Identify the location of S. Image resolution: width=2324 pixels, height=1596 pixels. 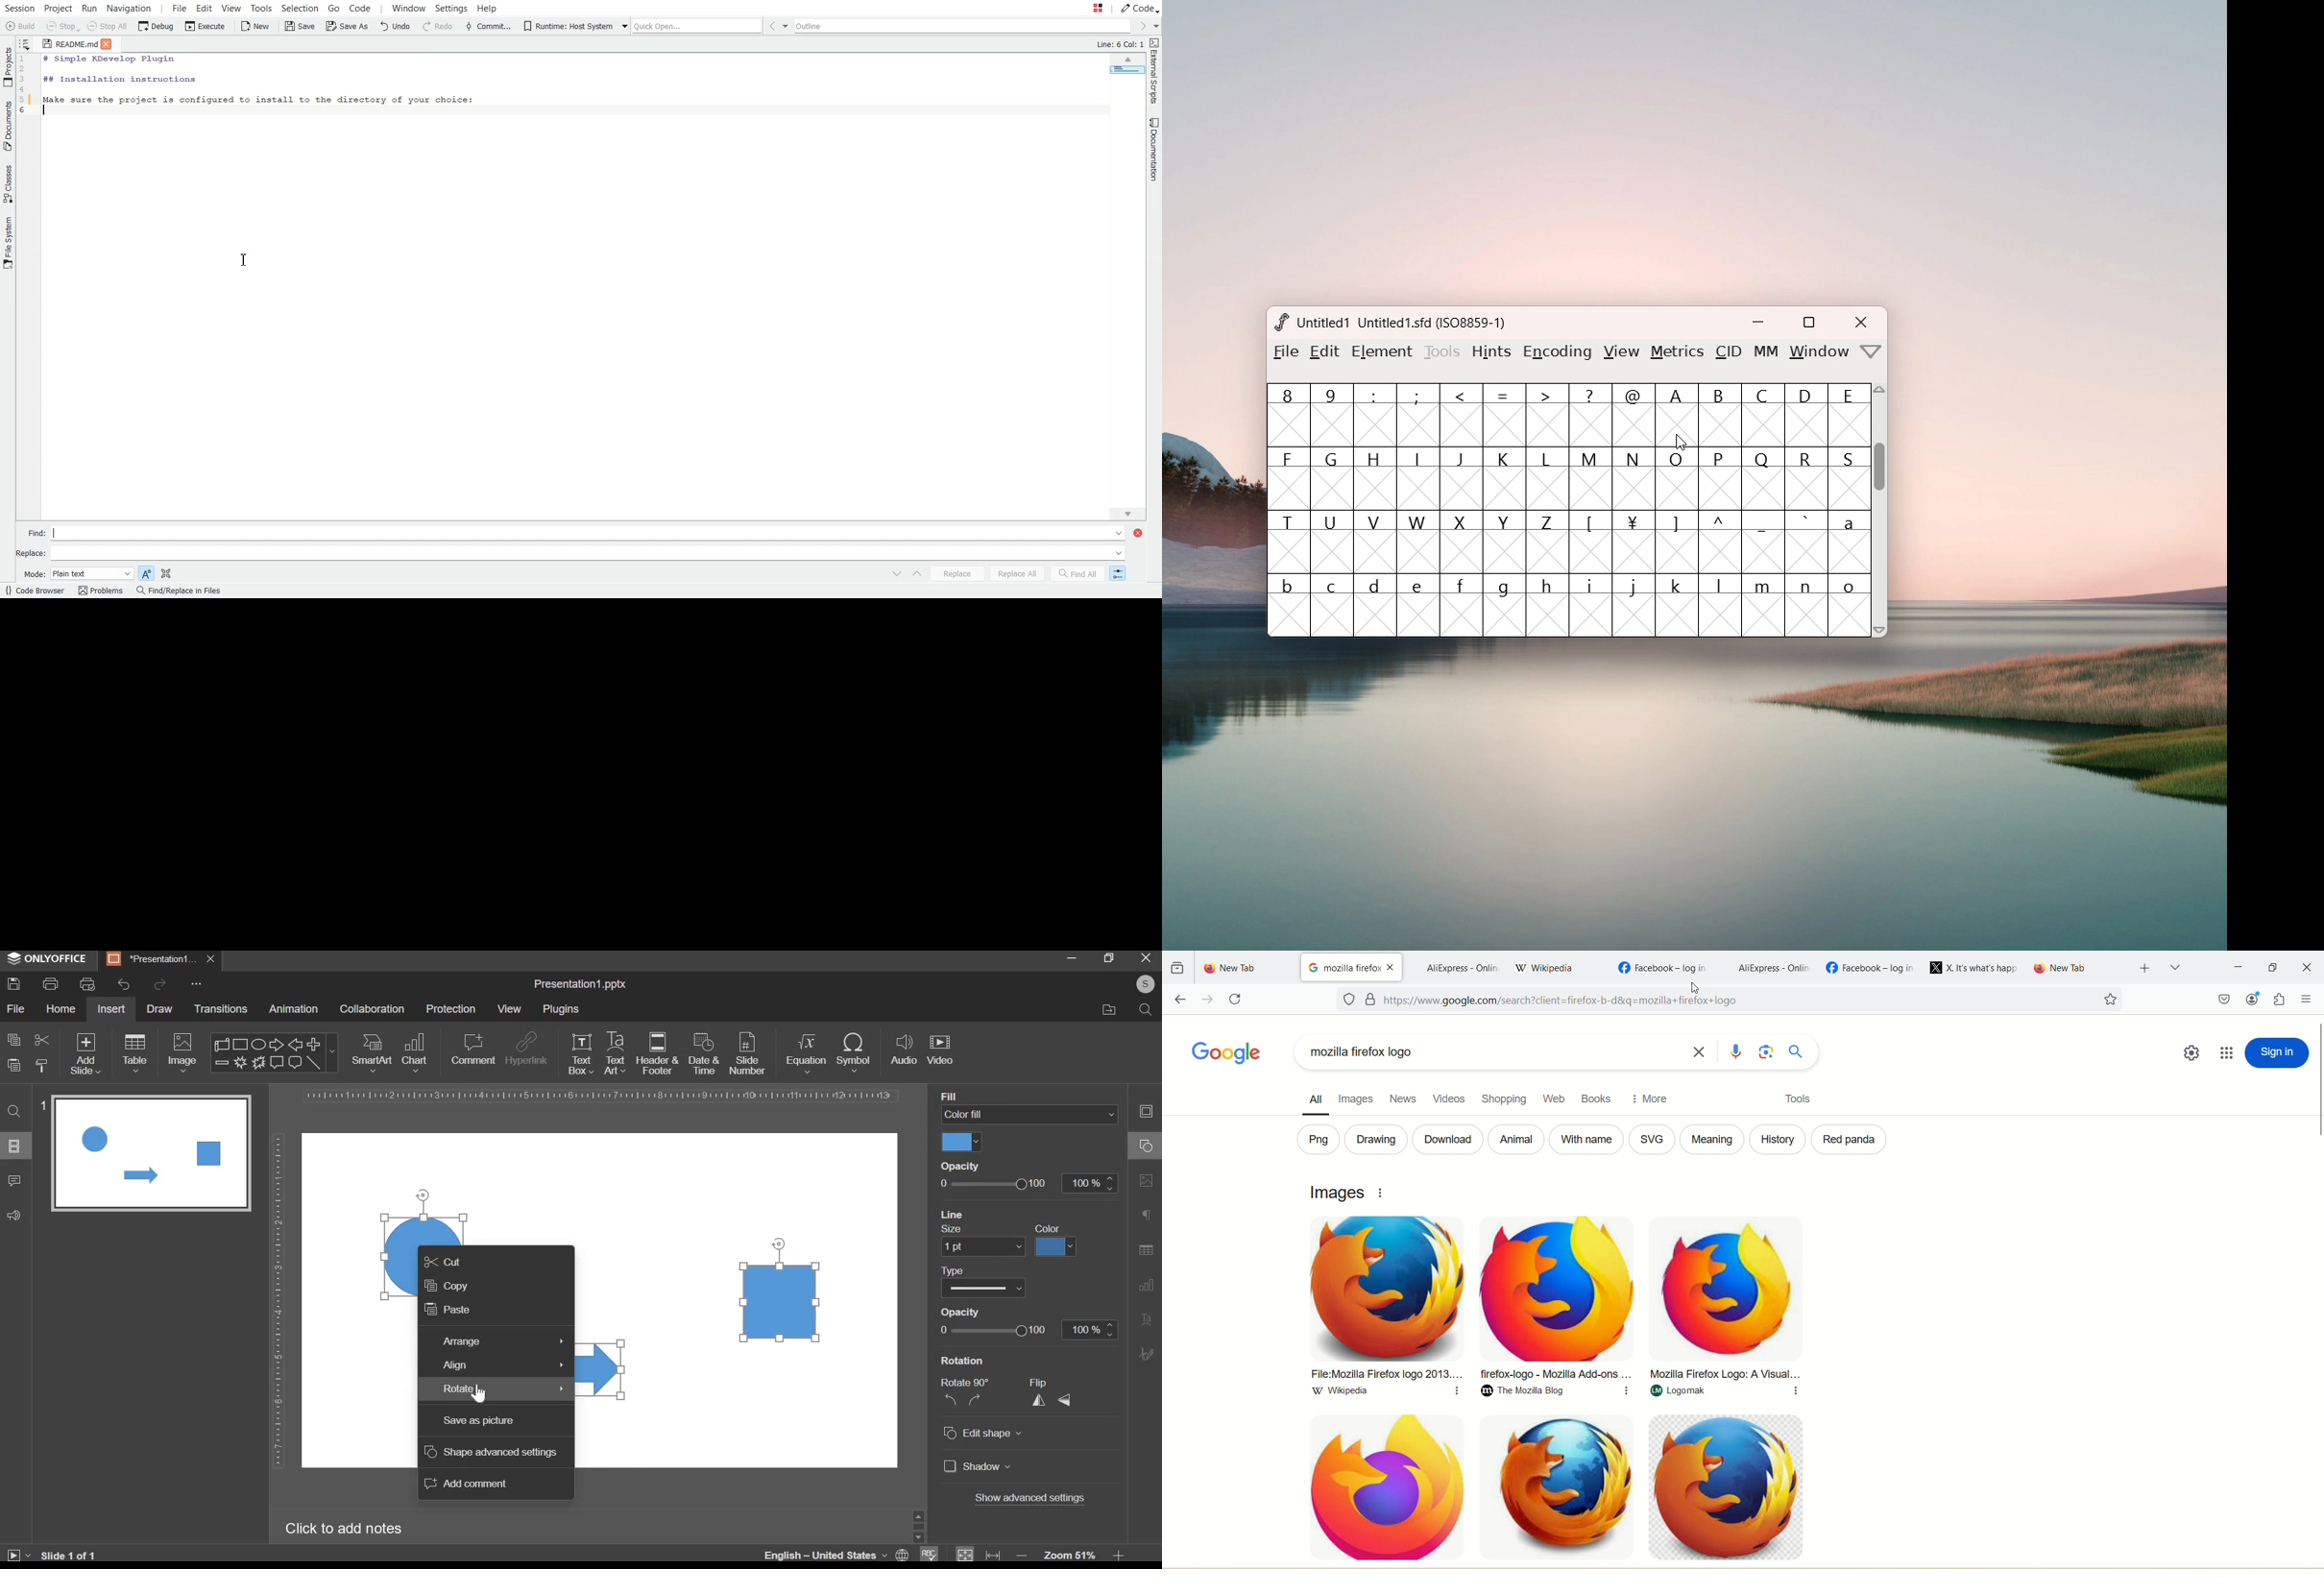
(1850, 478).